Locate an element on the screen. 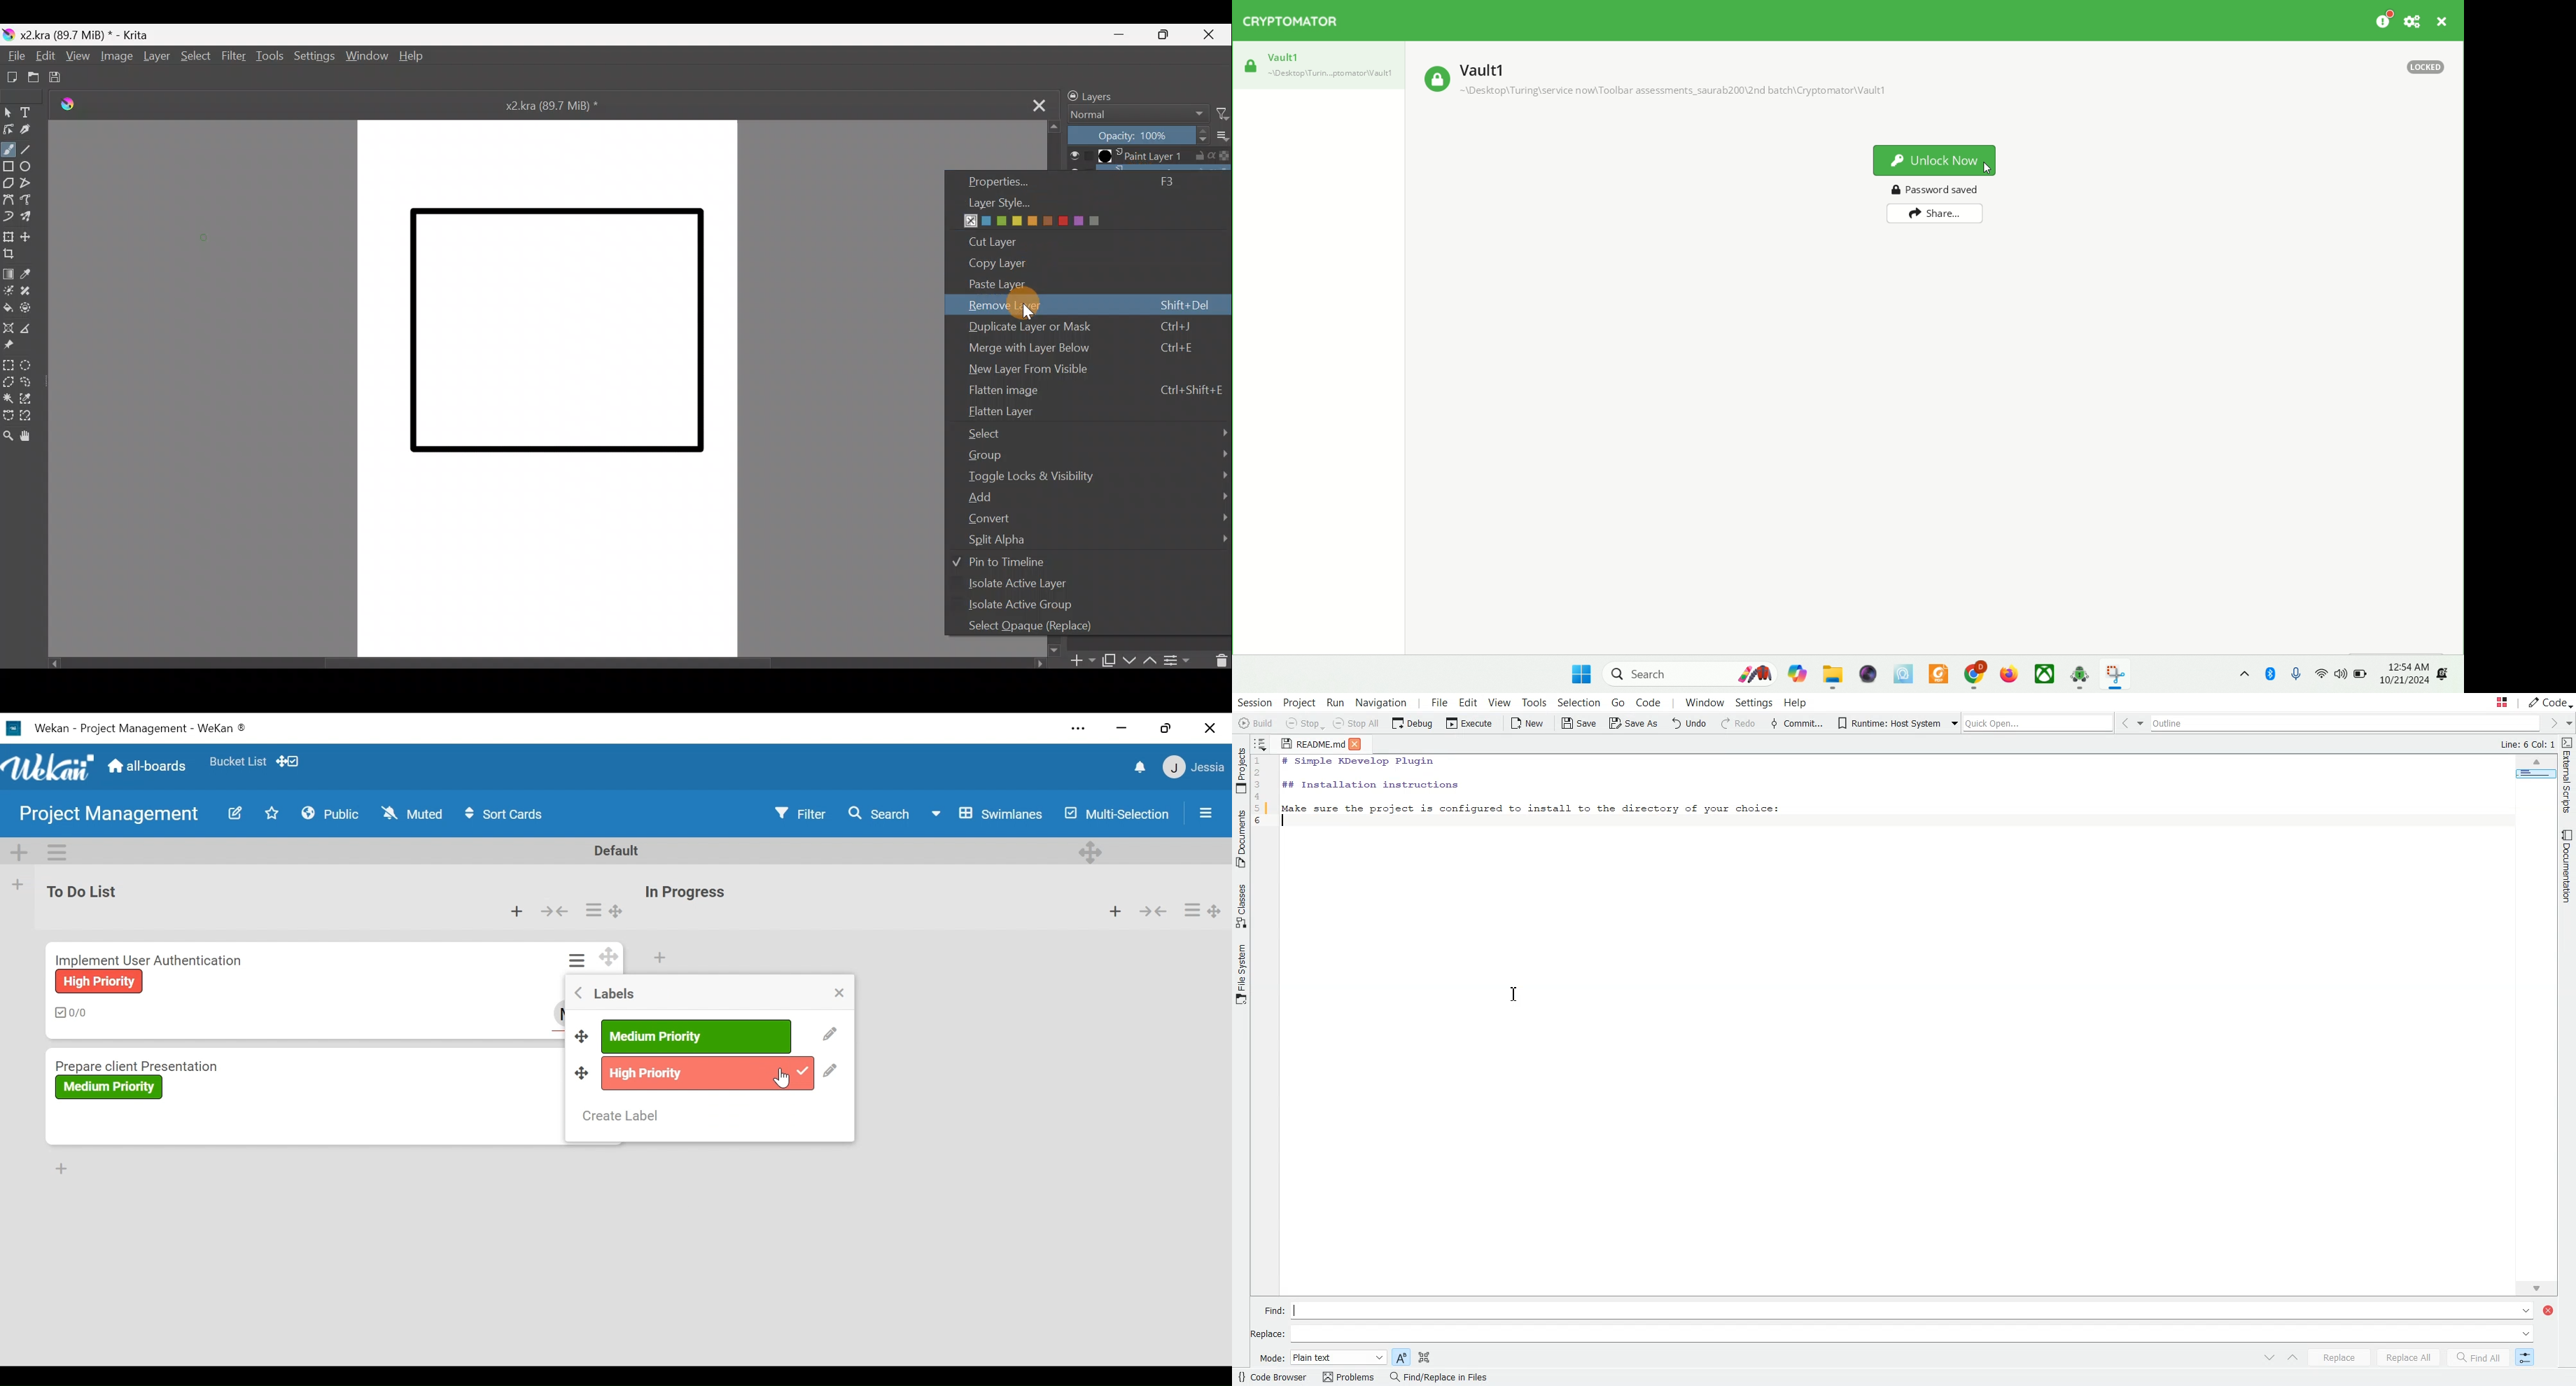 Image resolution: width=2576 pixels, height=1400 pixels. Flatten image is located at coordinates (1096, 389).